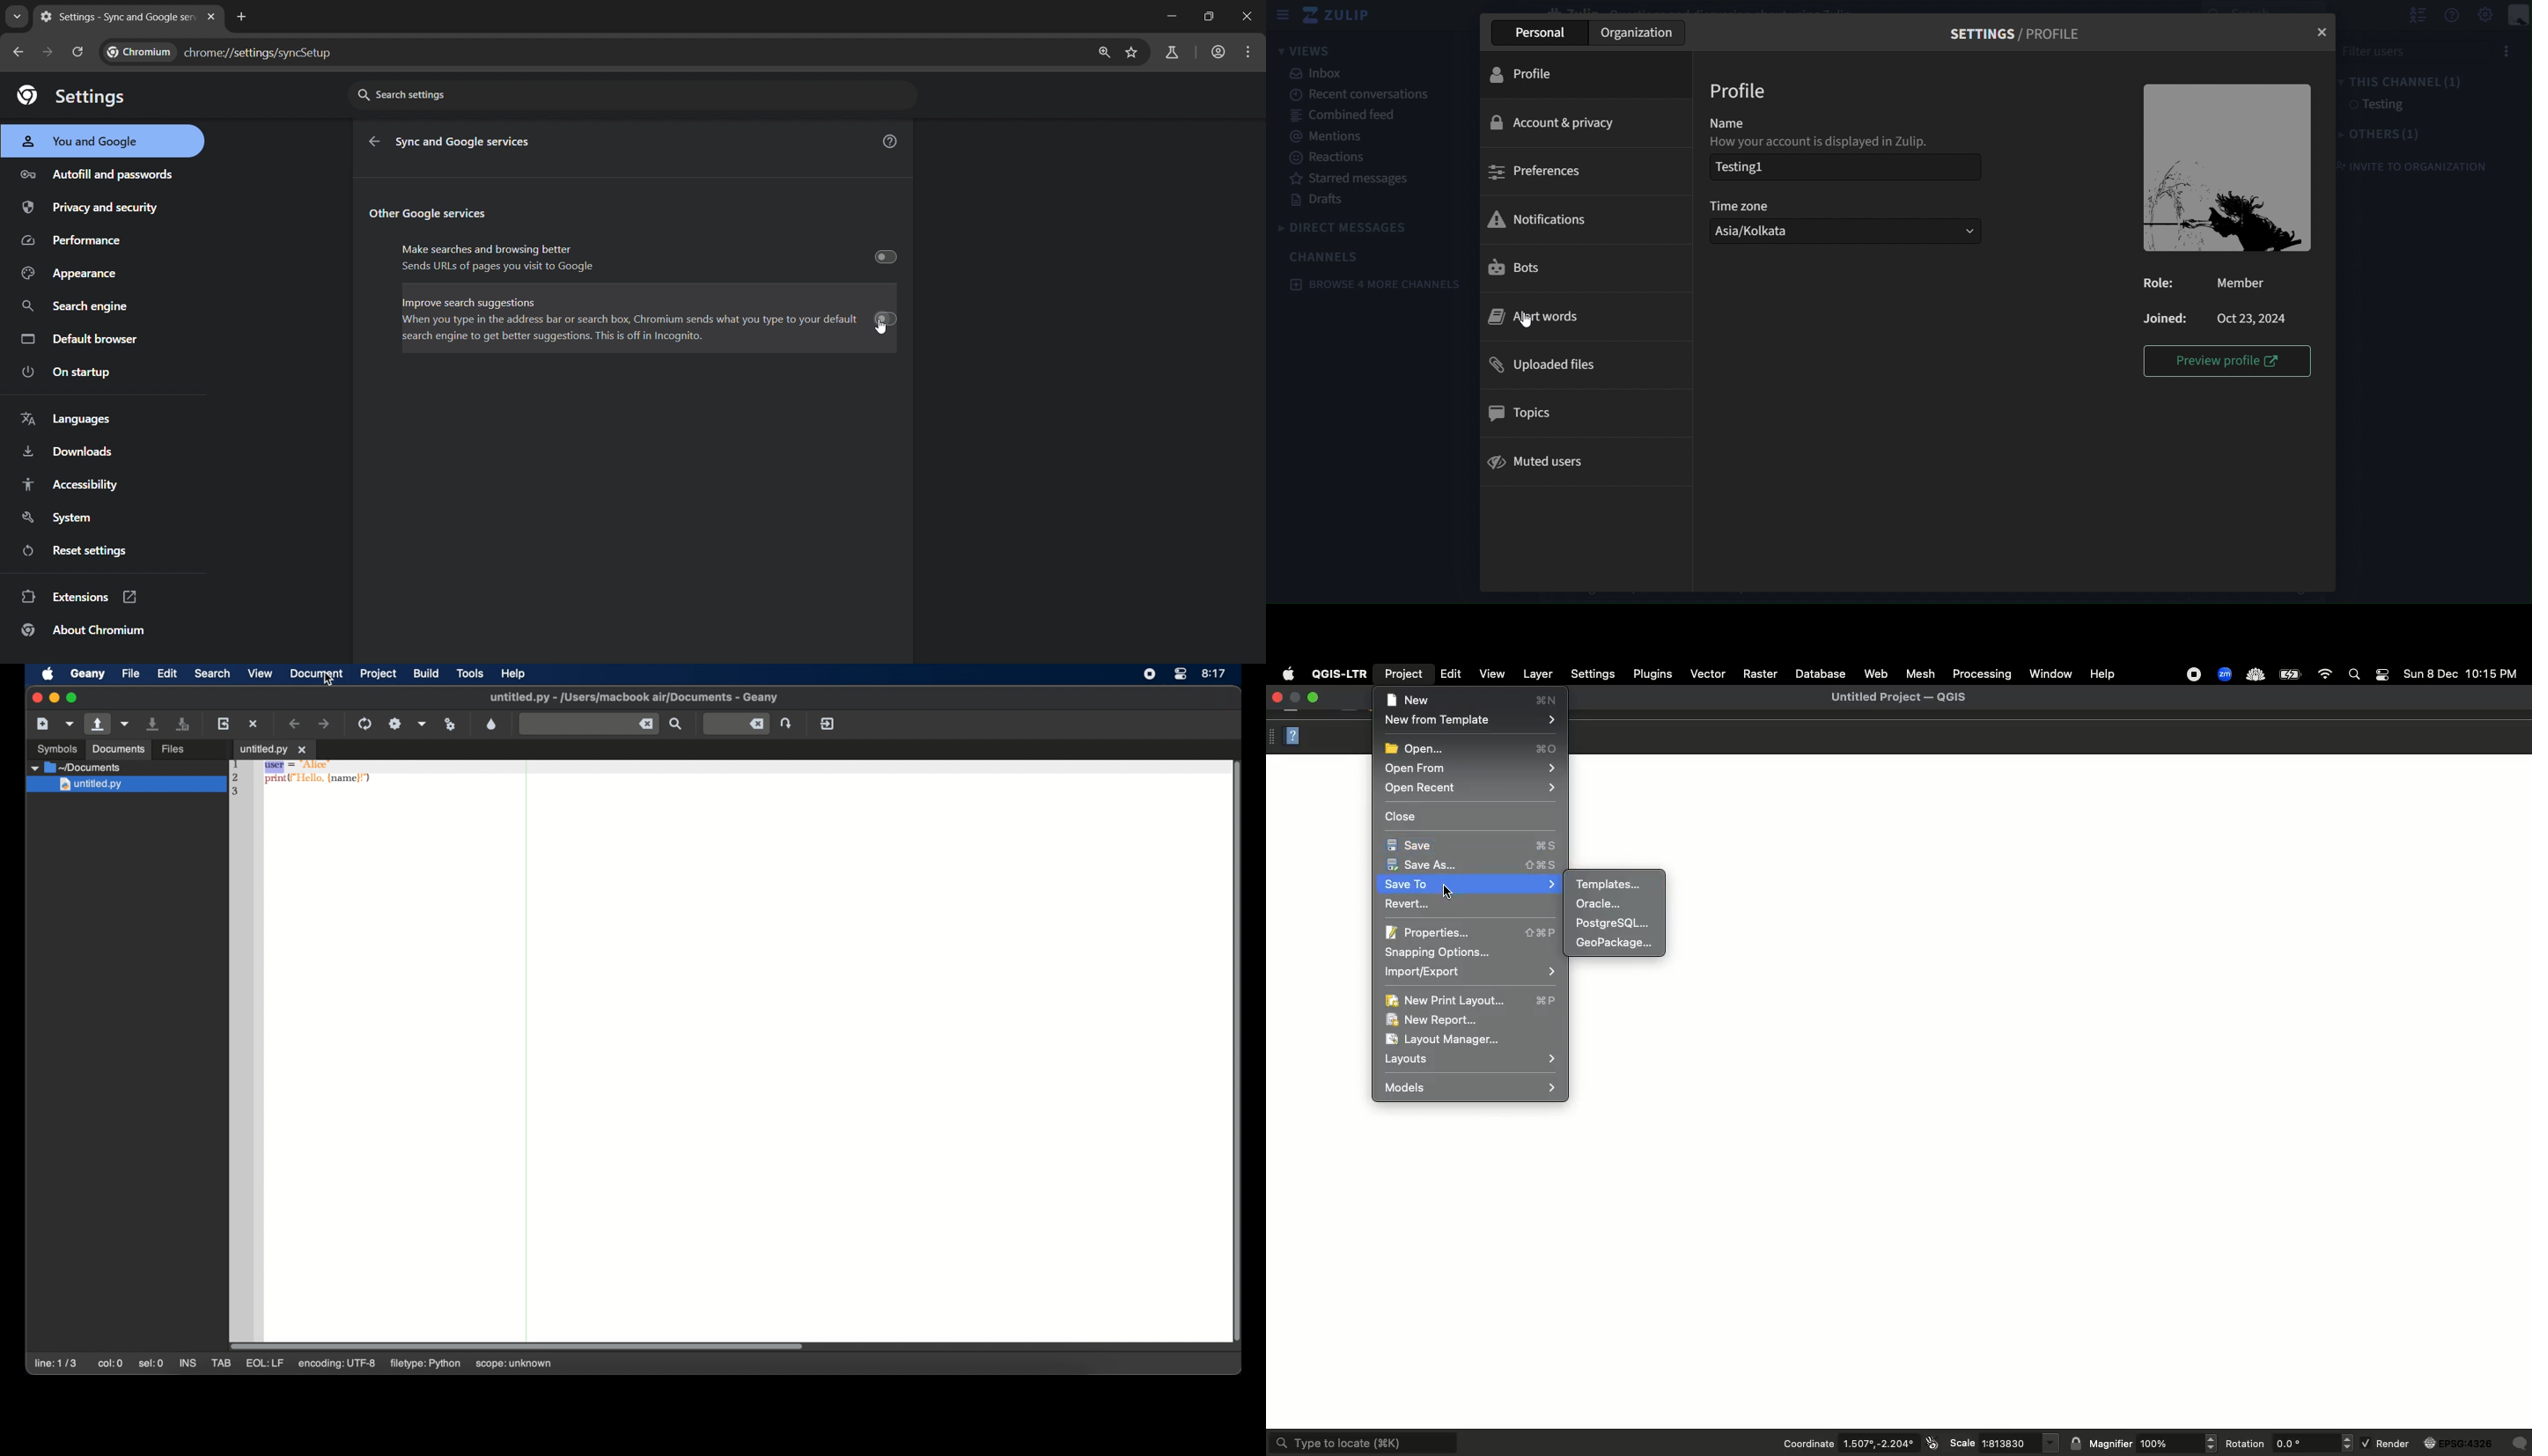 The image size is (2548, 1456). Describe the element at coordinates (67, 276) in the screenshot. I see `appearance` at that location.